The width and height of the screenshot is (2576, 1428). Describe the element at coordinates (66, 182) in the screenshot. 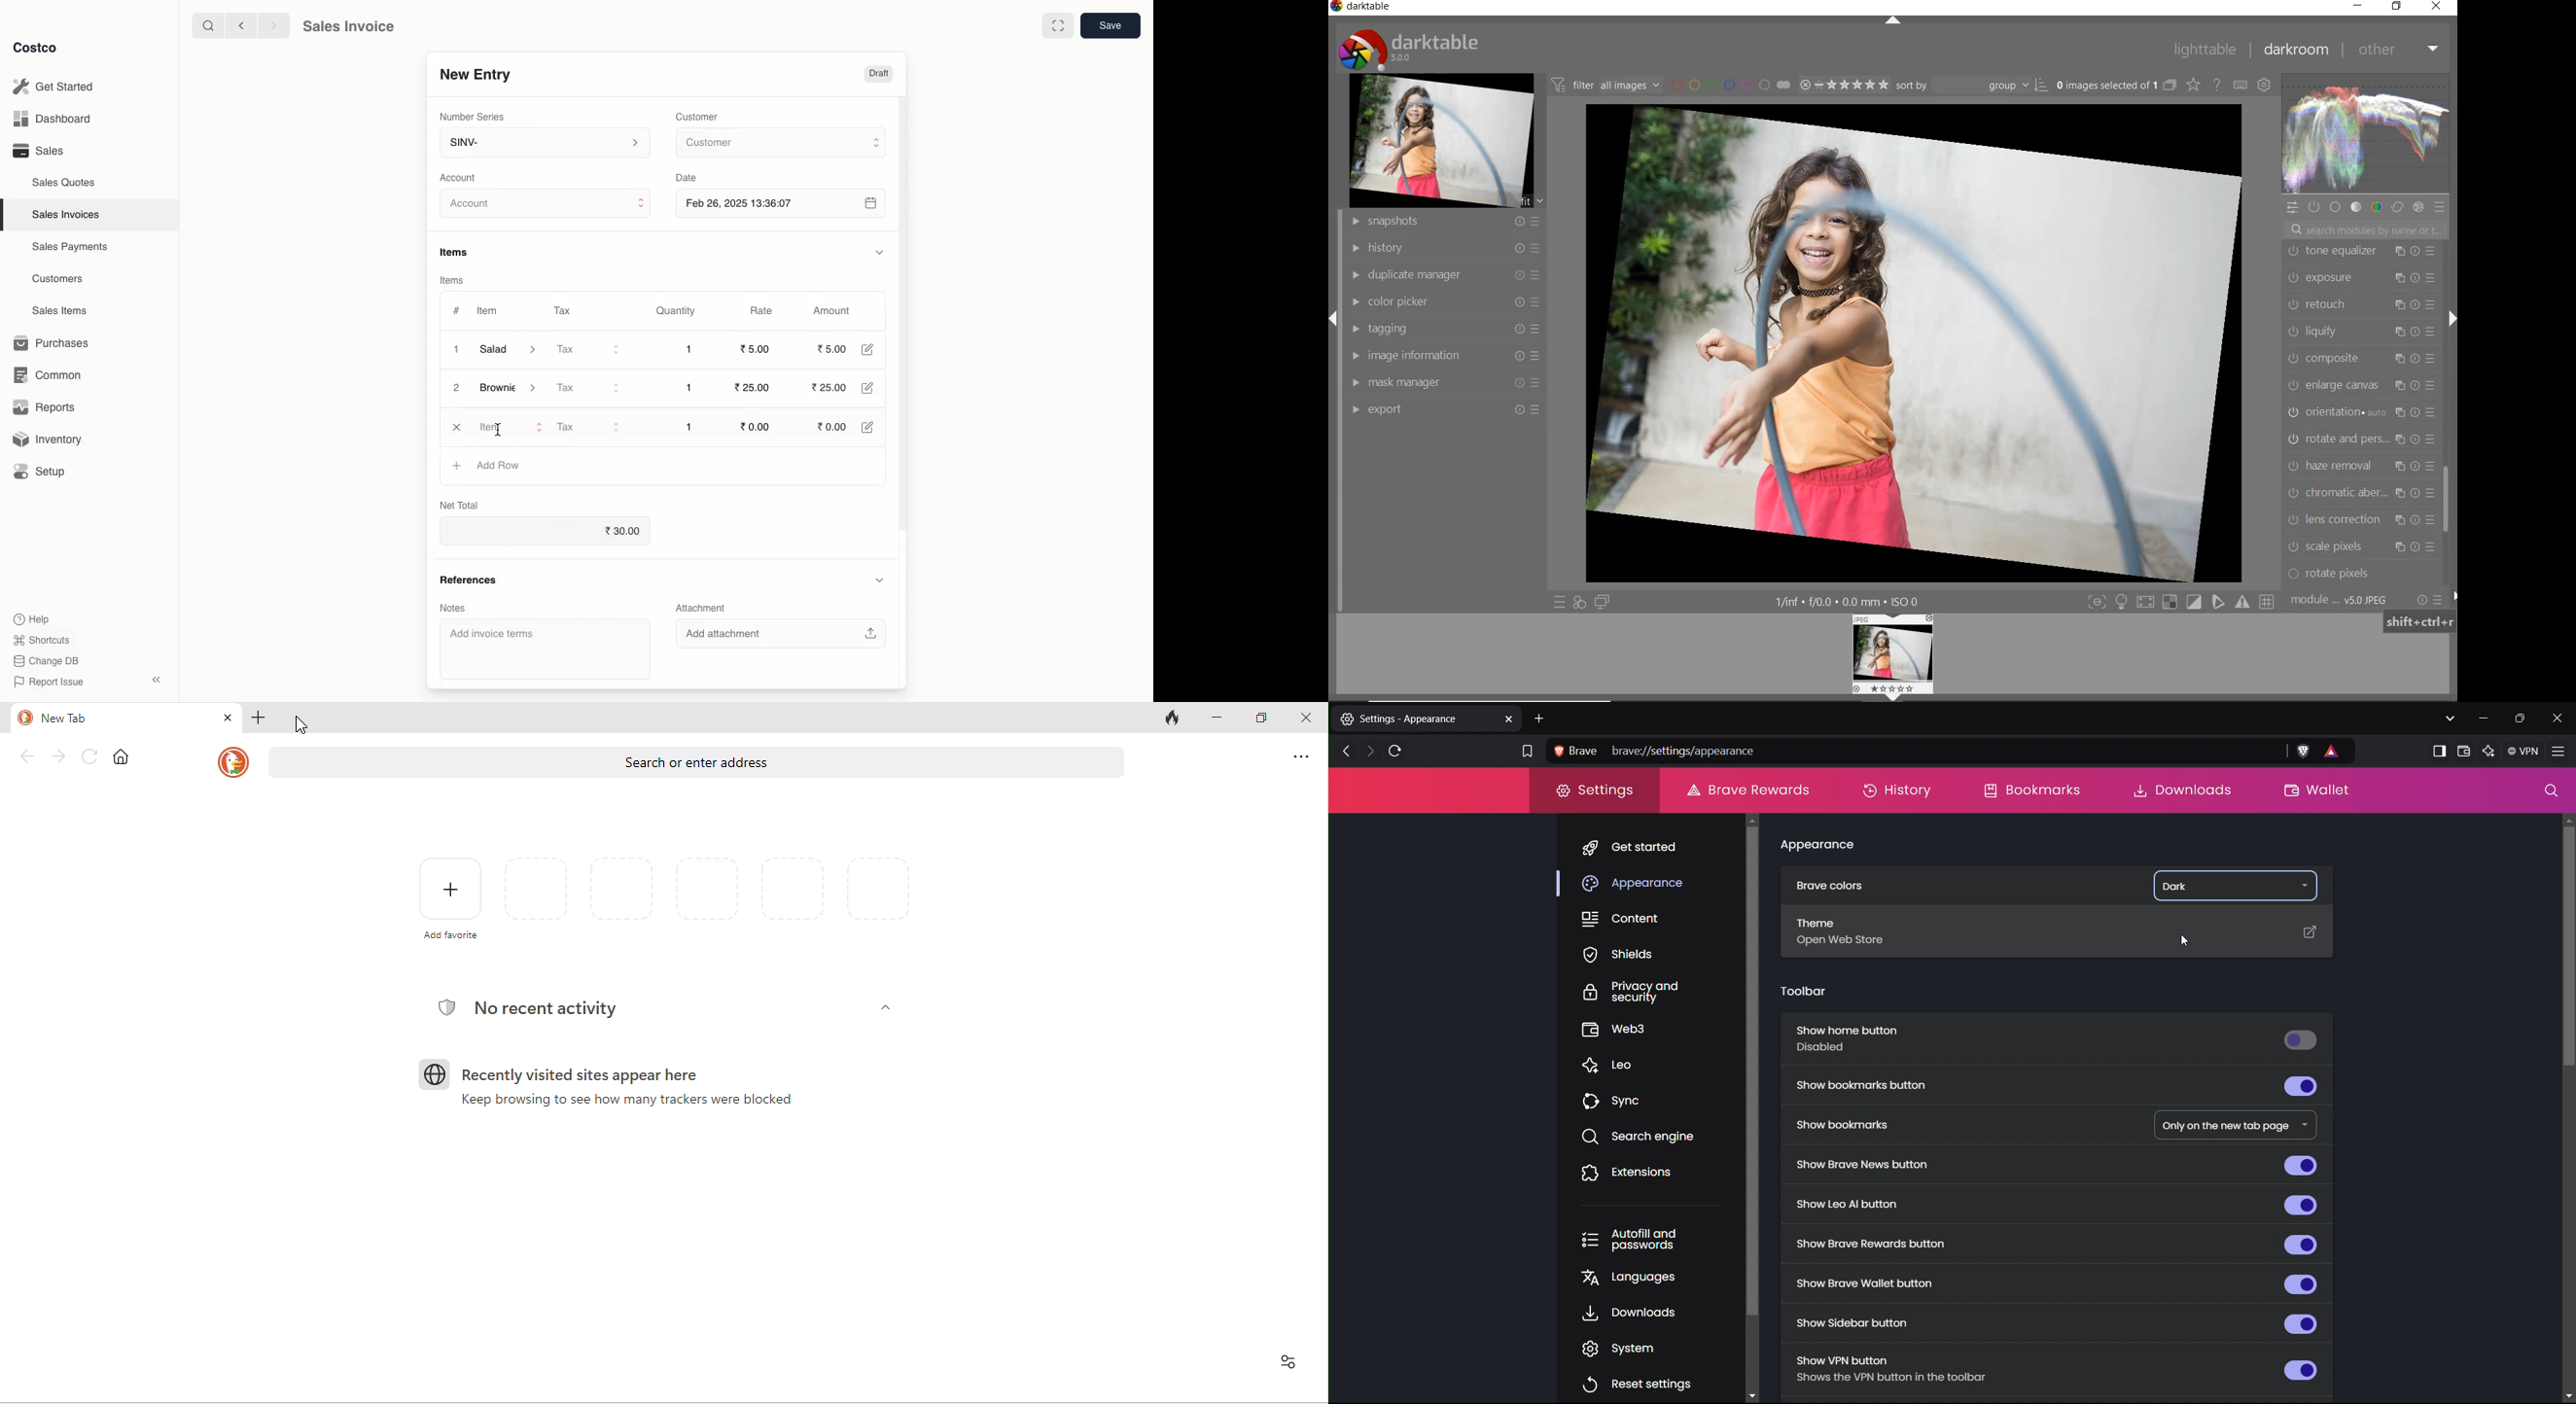

I see `Sales Quotes` at that location.